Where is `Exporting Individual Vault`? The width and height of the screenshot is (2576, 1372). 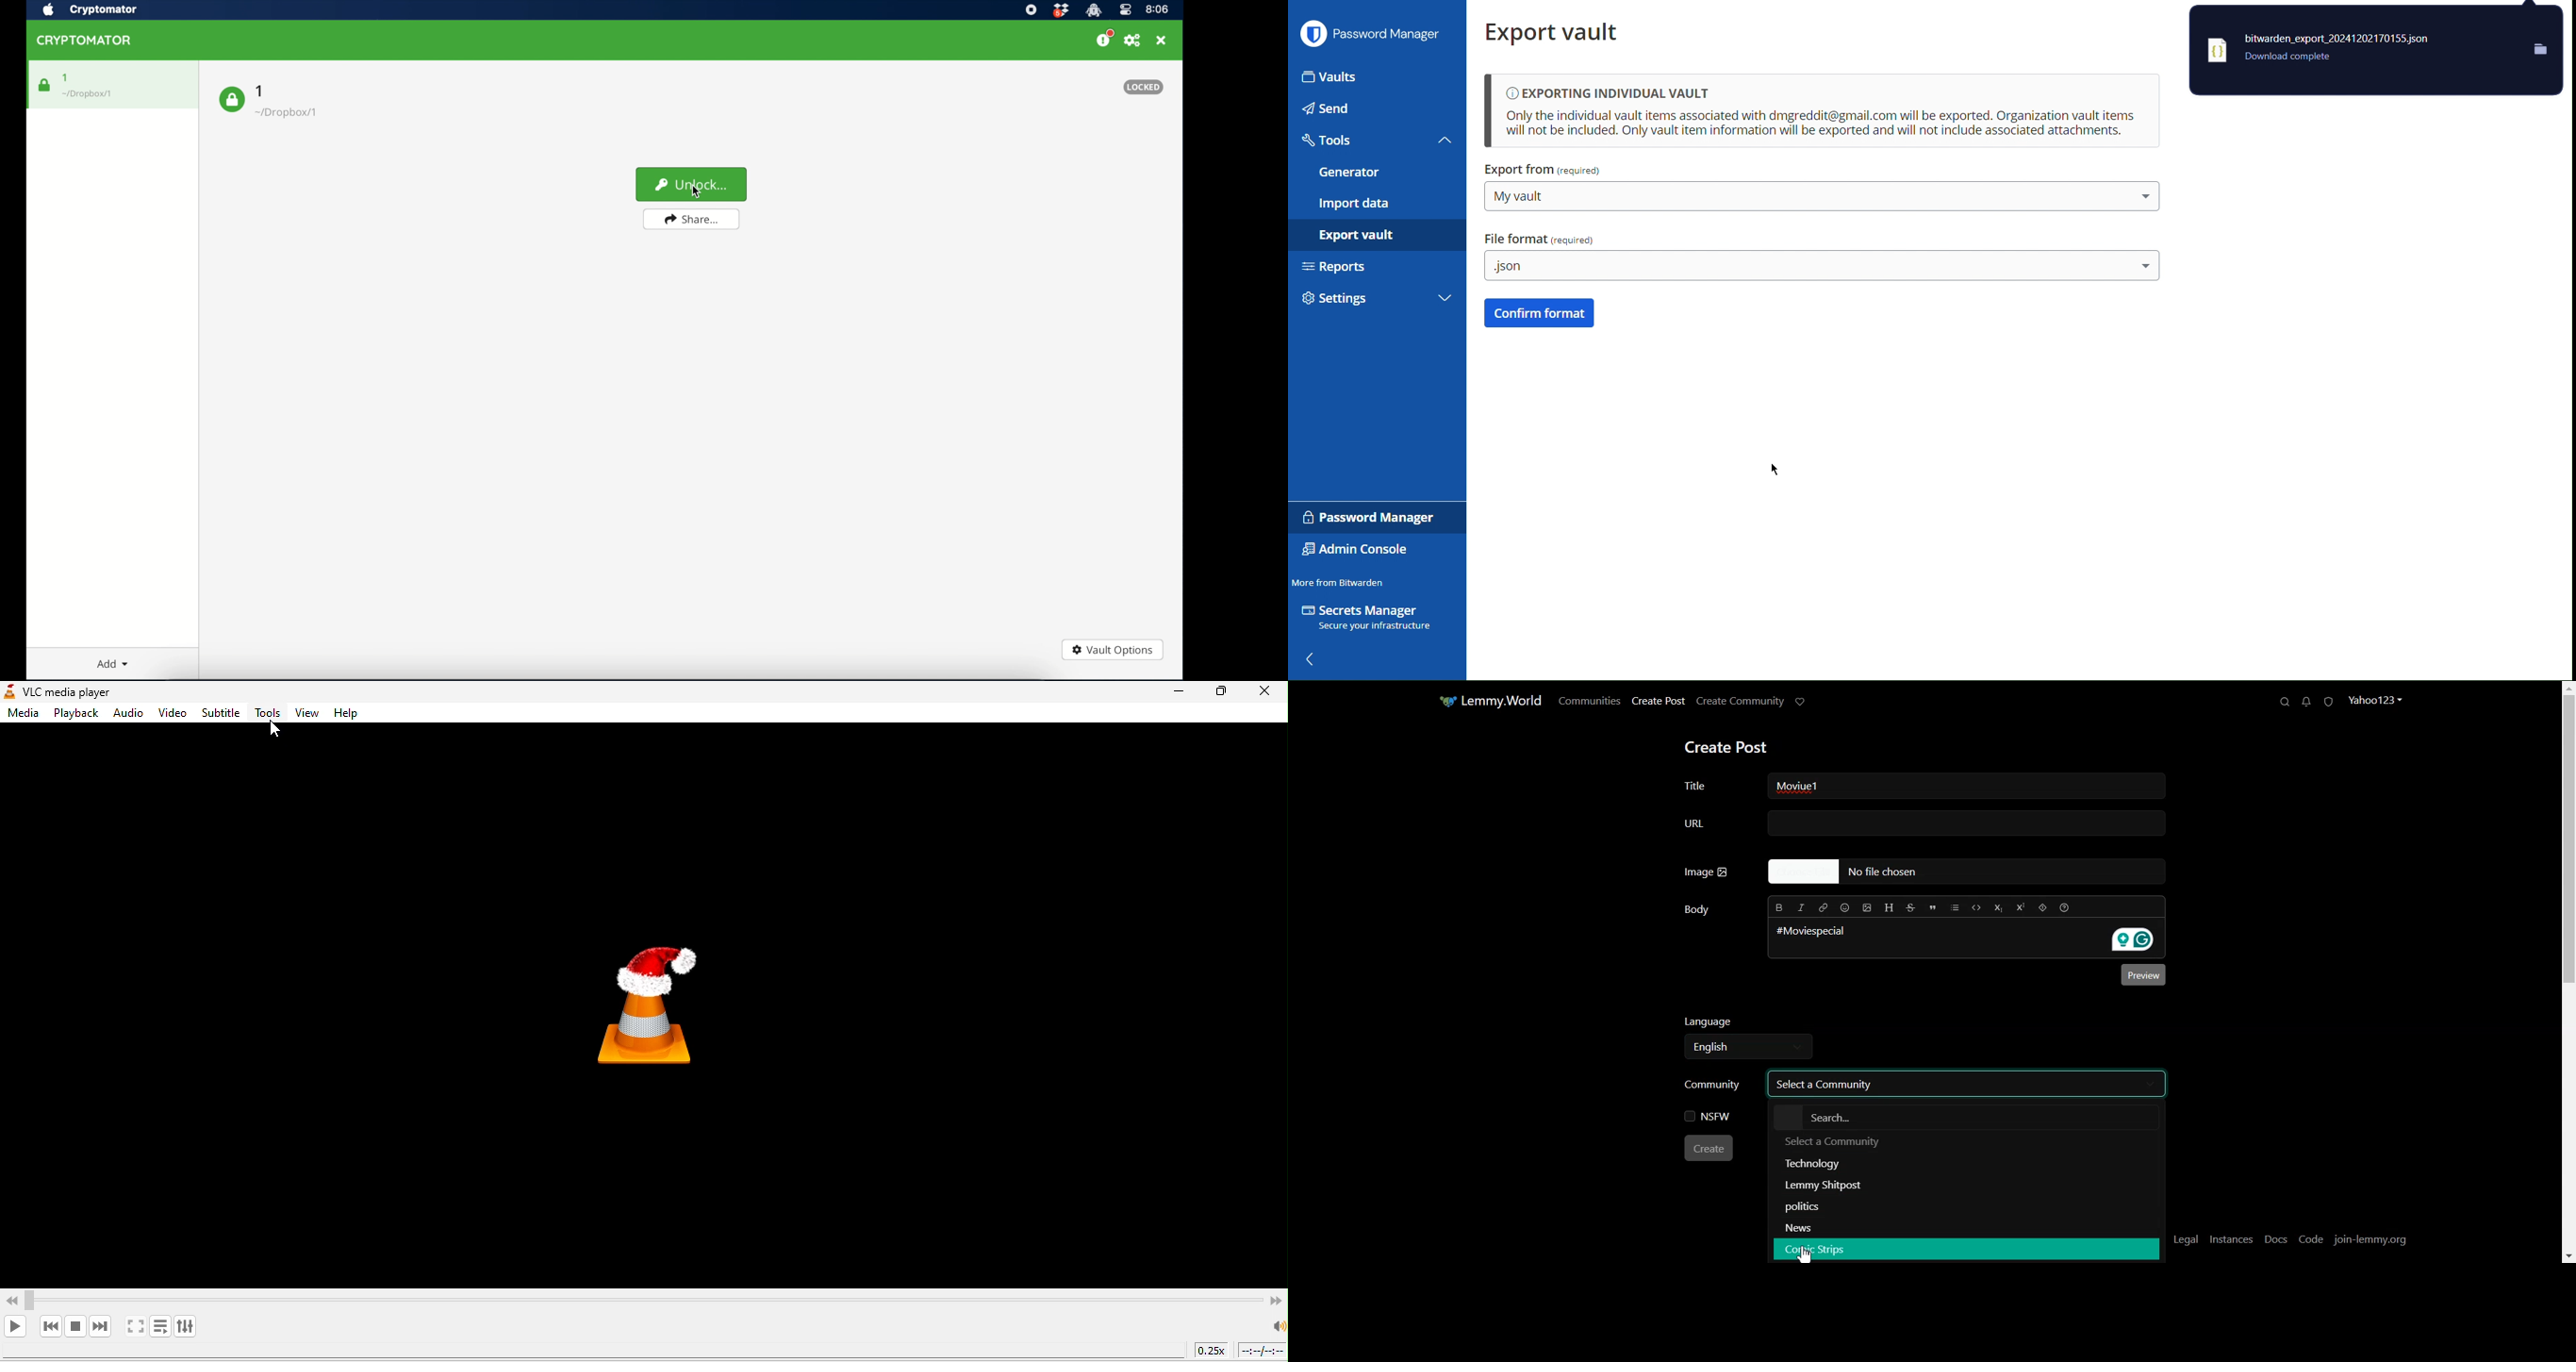 Exporting Individual Vault is located at coordinates (1825, 112).